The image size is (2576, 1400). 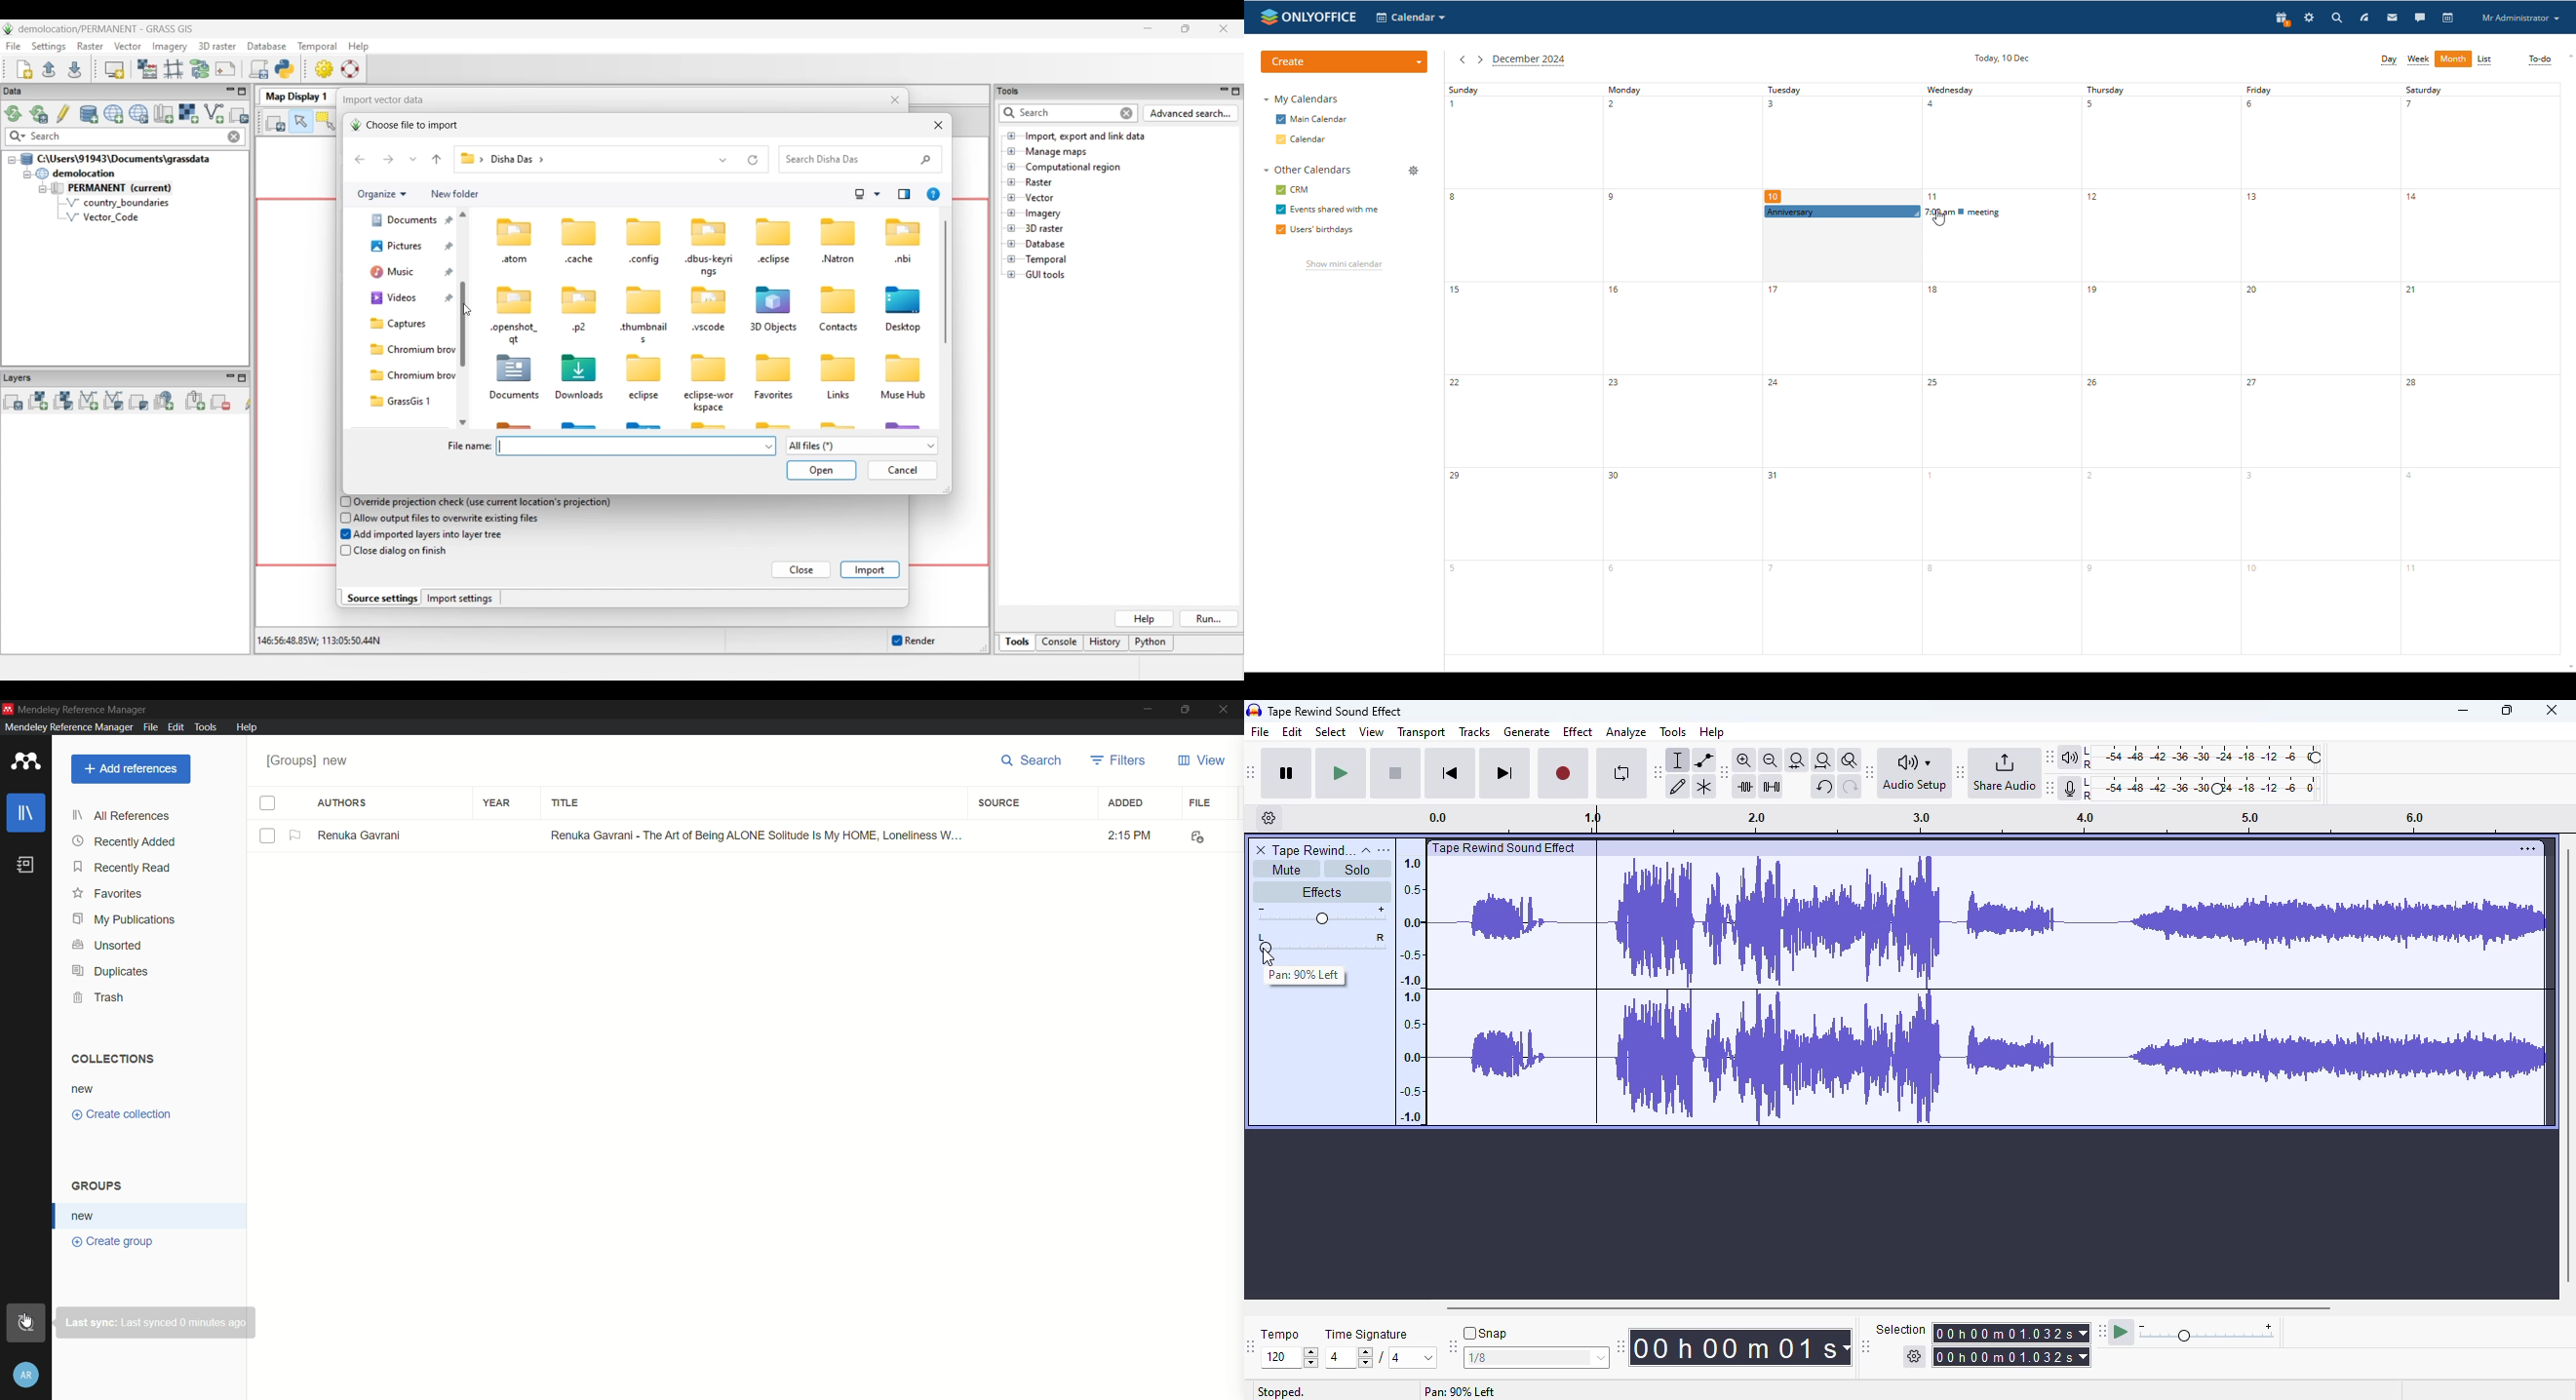 What do you see at coordinates (1279, 1334) in the screenshot?
I see `tempo` at bounding box center [1279, 1334].